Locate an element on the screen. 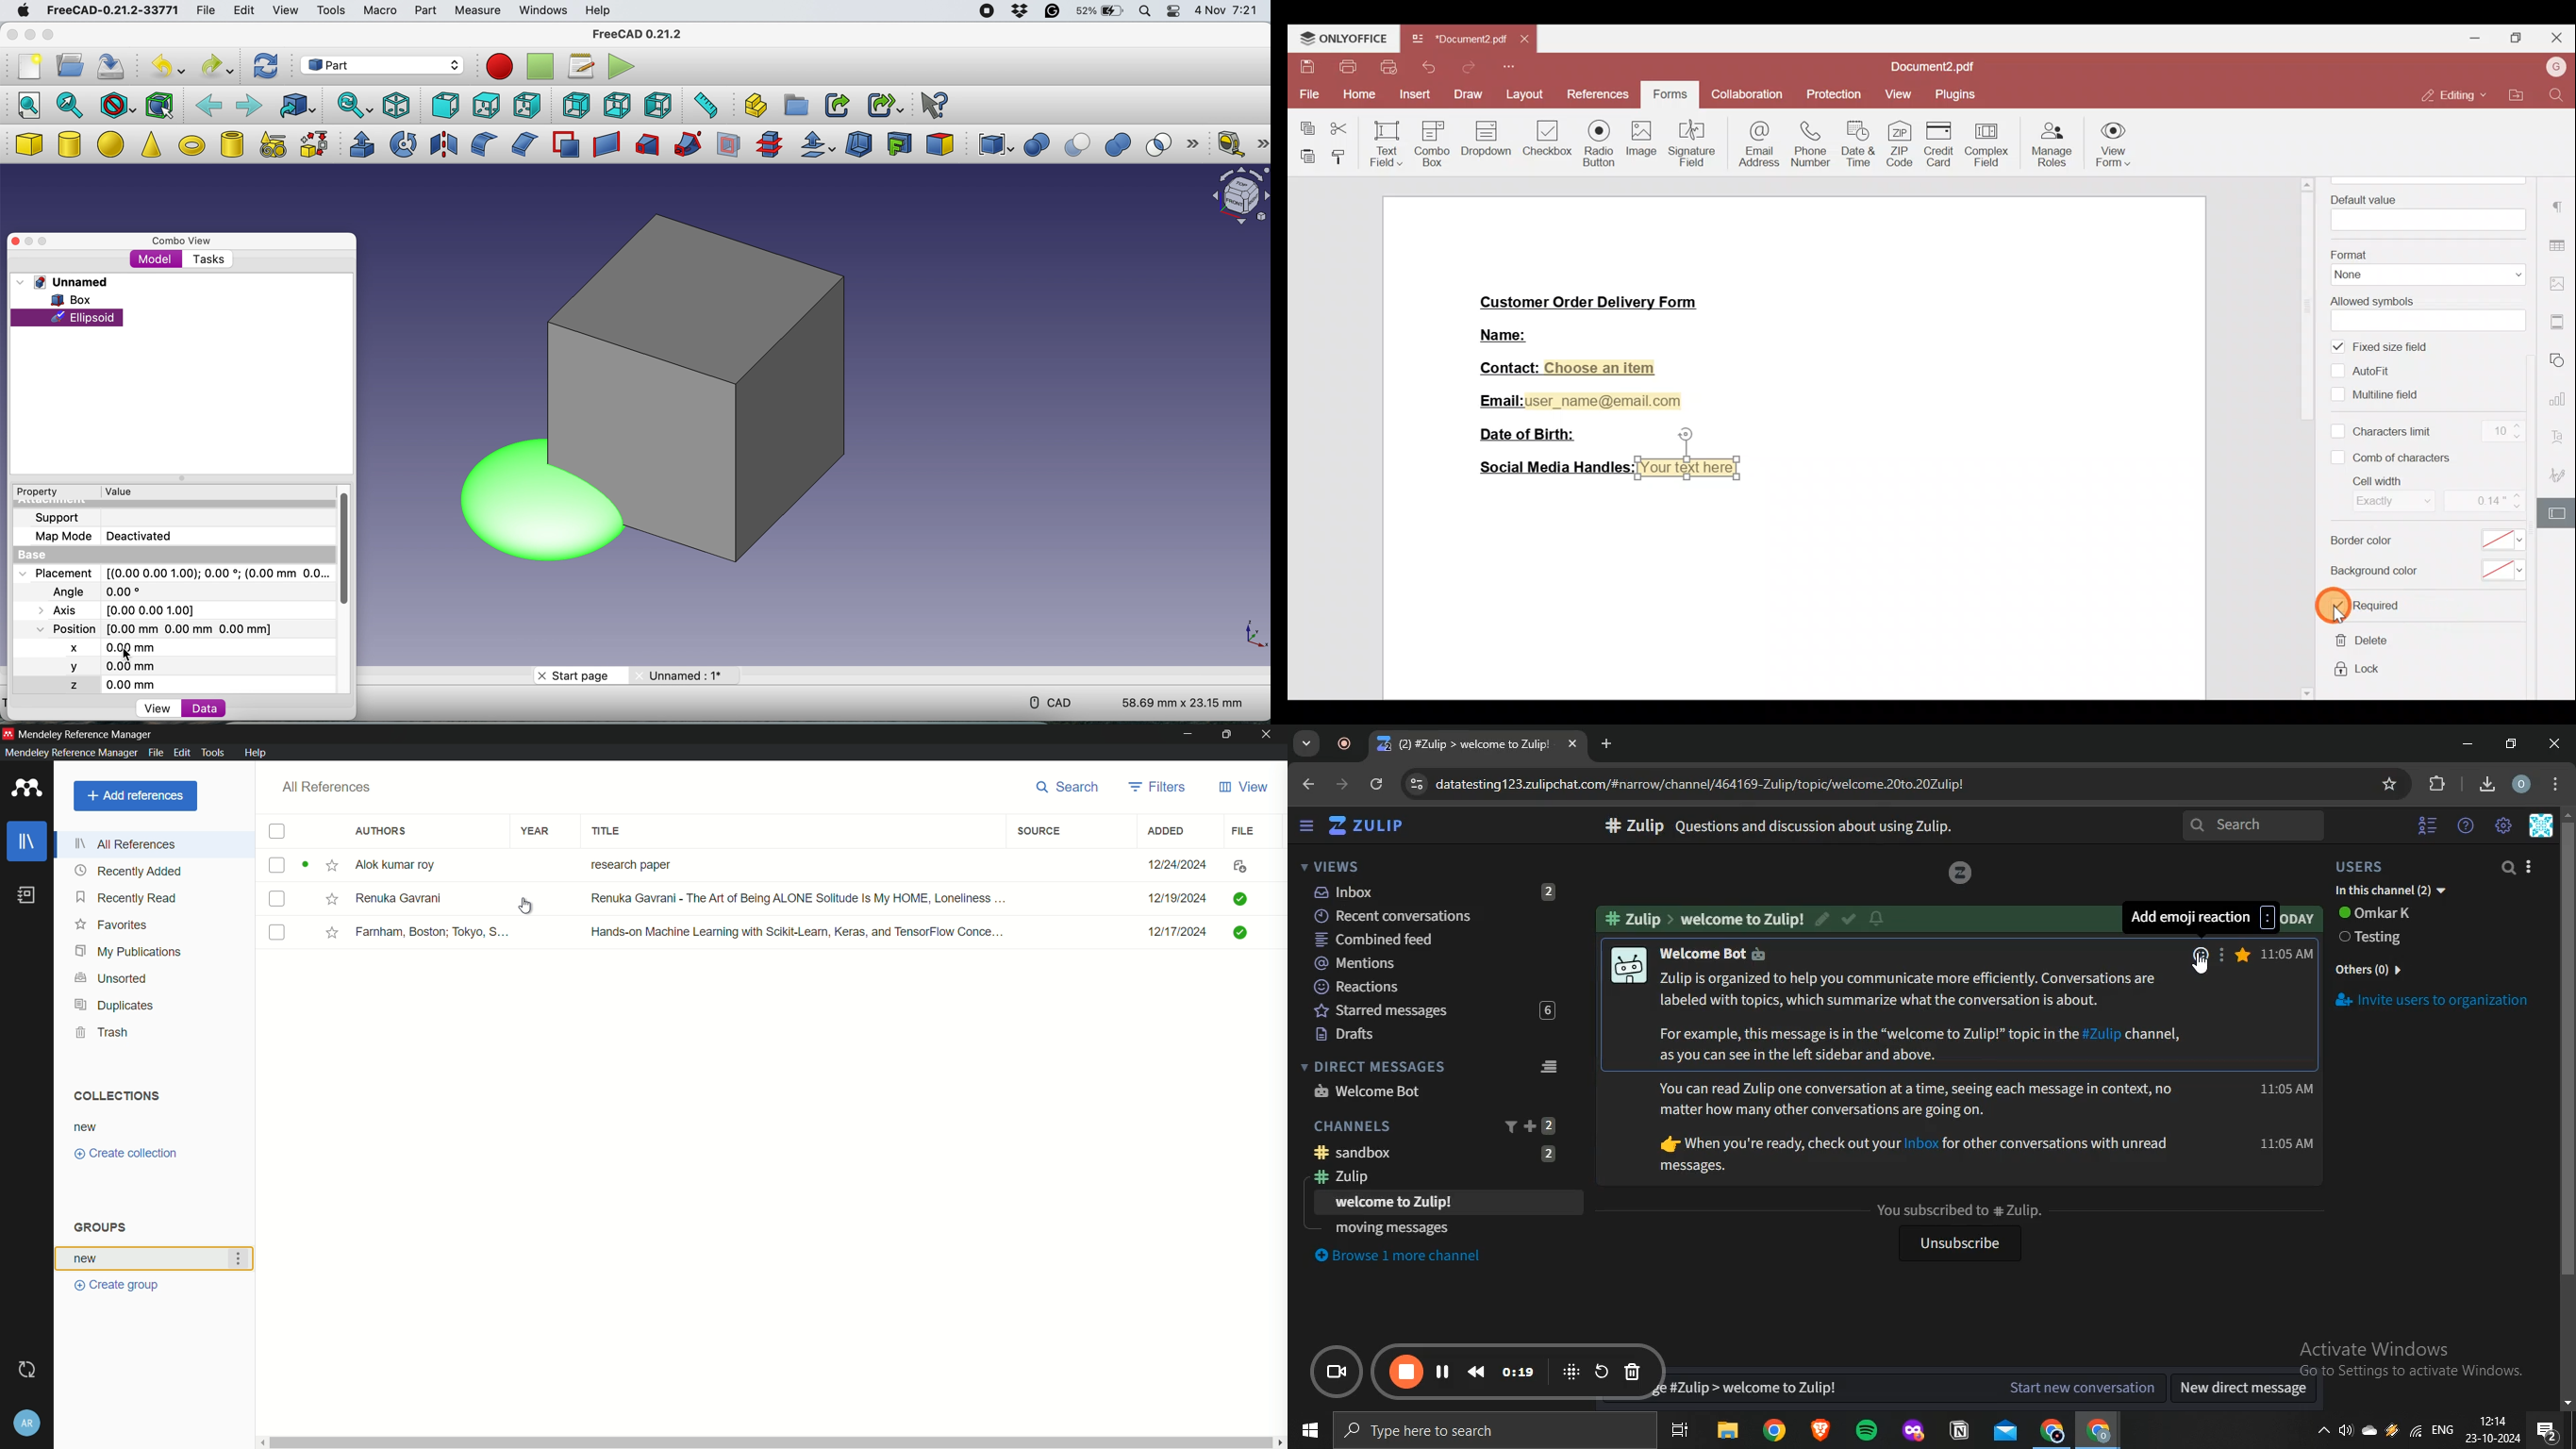  sync view is located at coordinates (353, 107).